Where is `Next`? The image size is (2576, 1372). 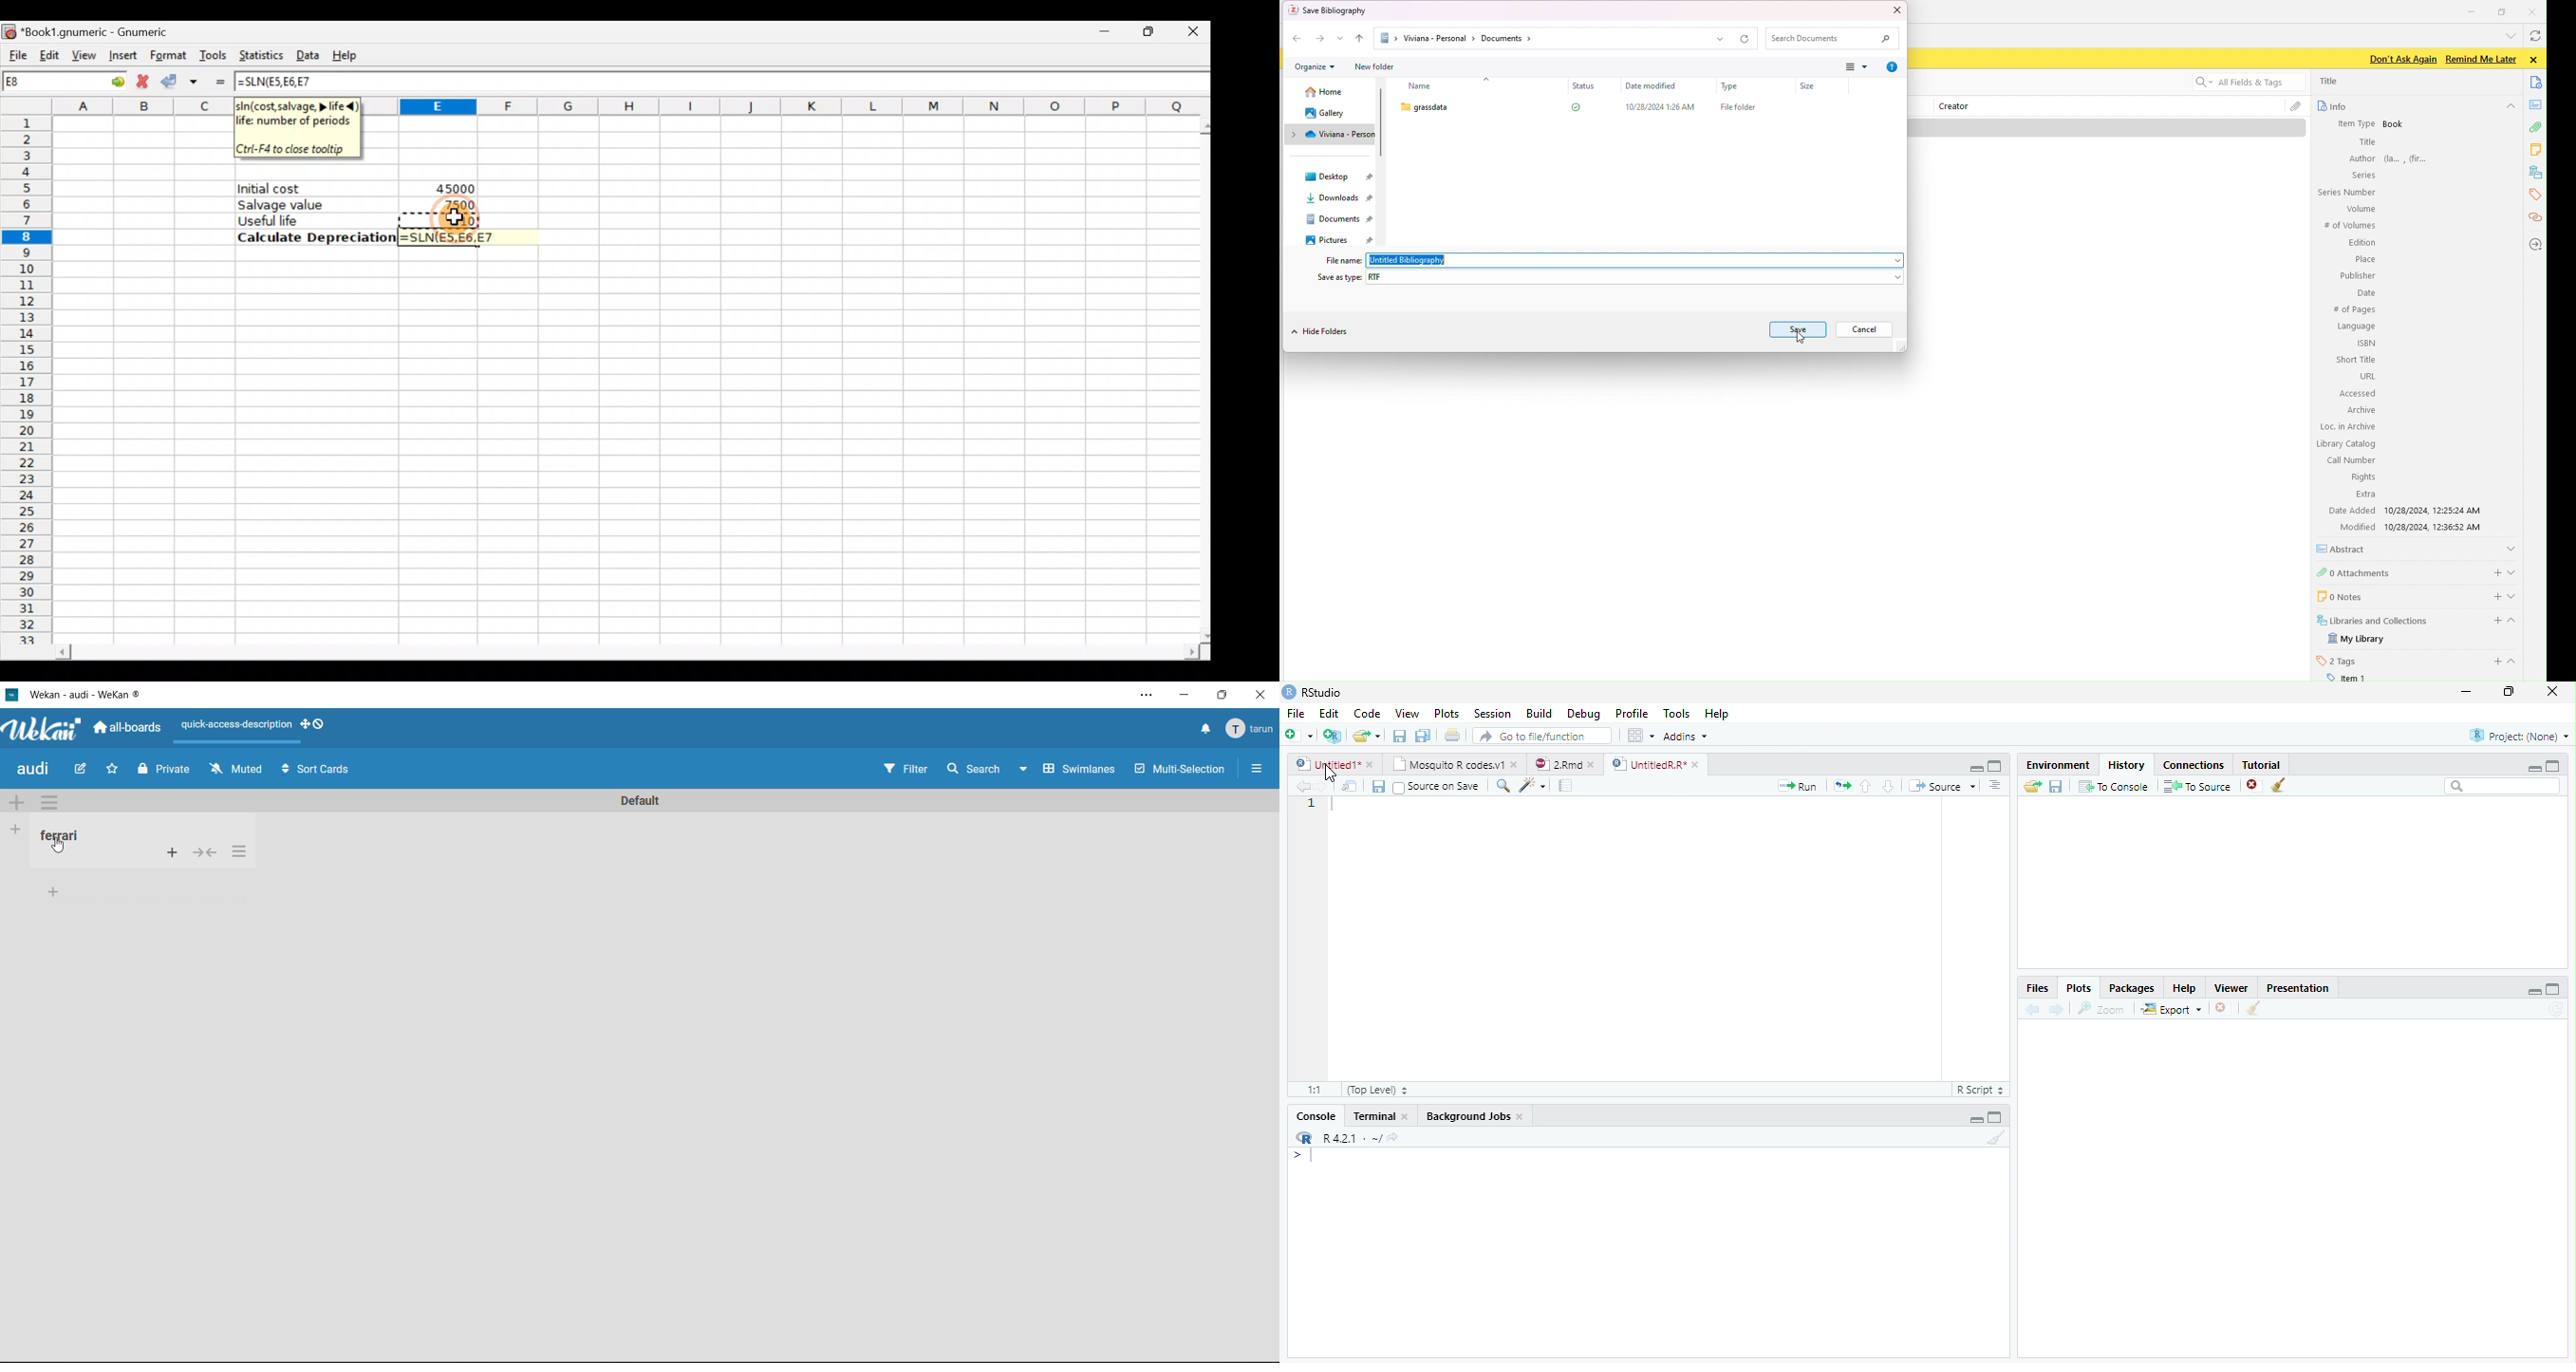
Next is located at coordinates (2059, 1010).